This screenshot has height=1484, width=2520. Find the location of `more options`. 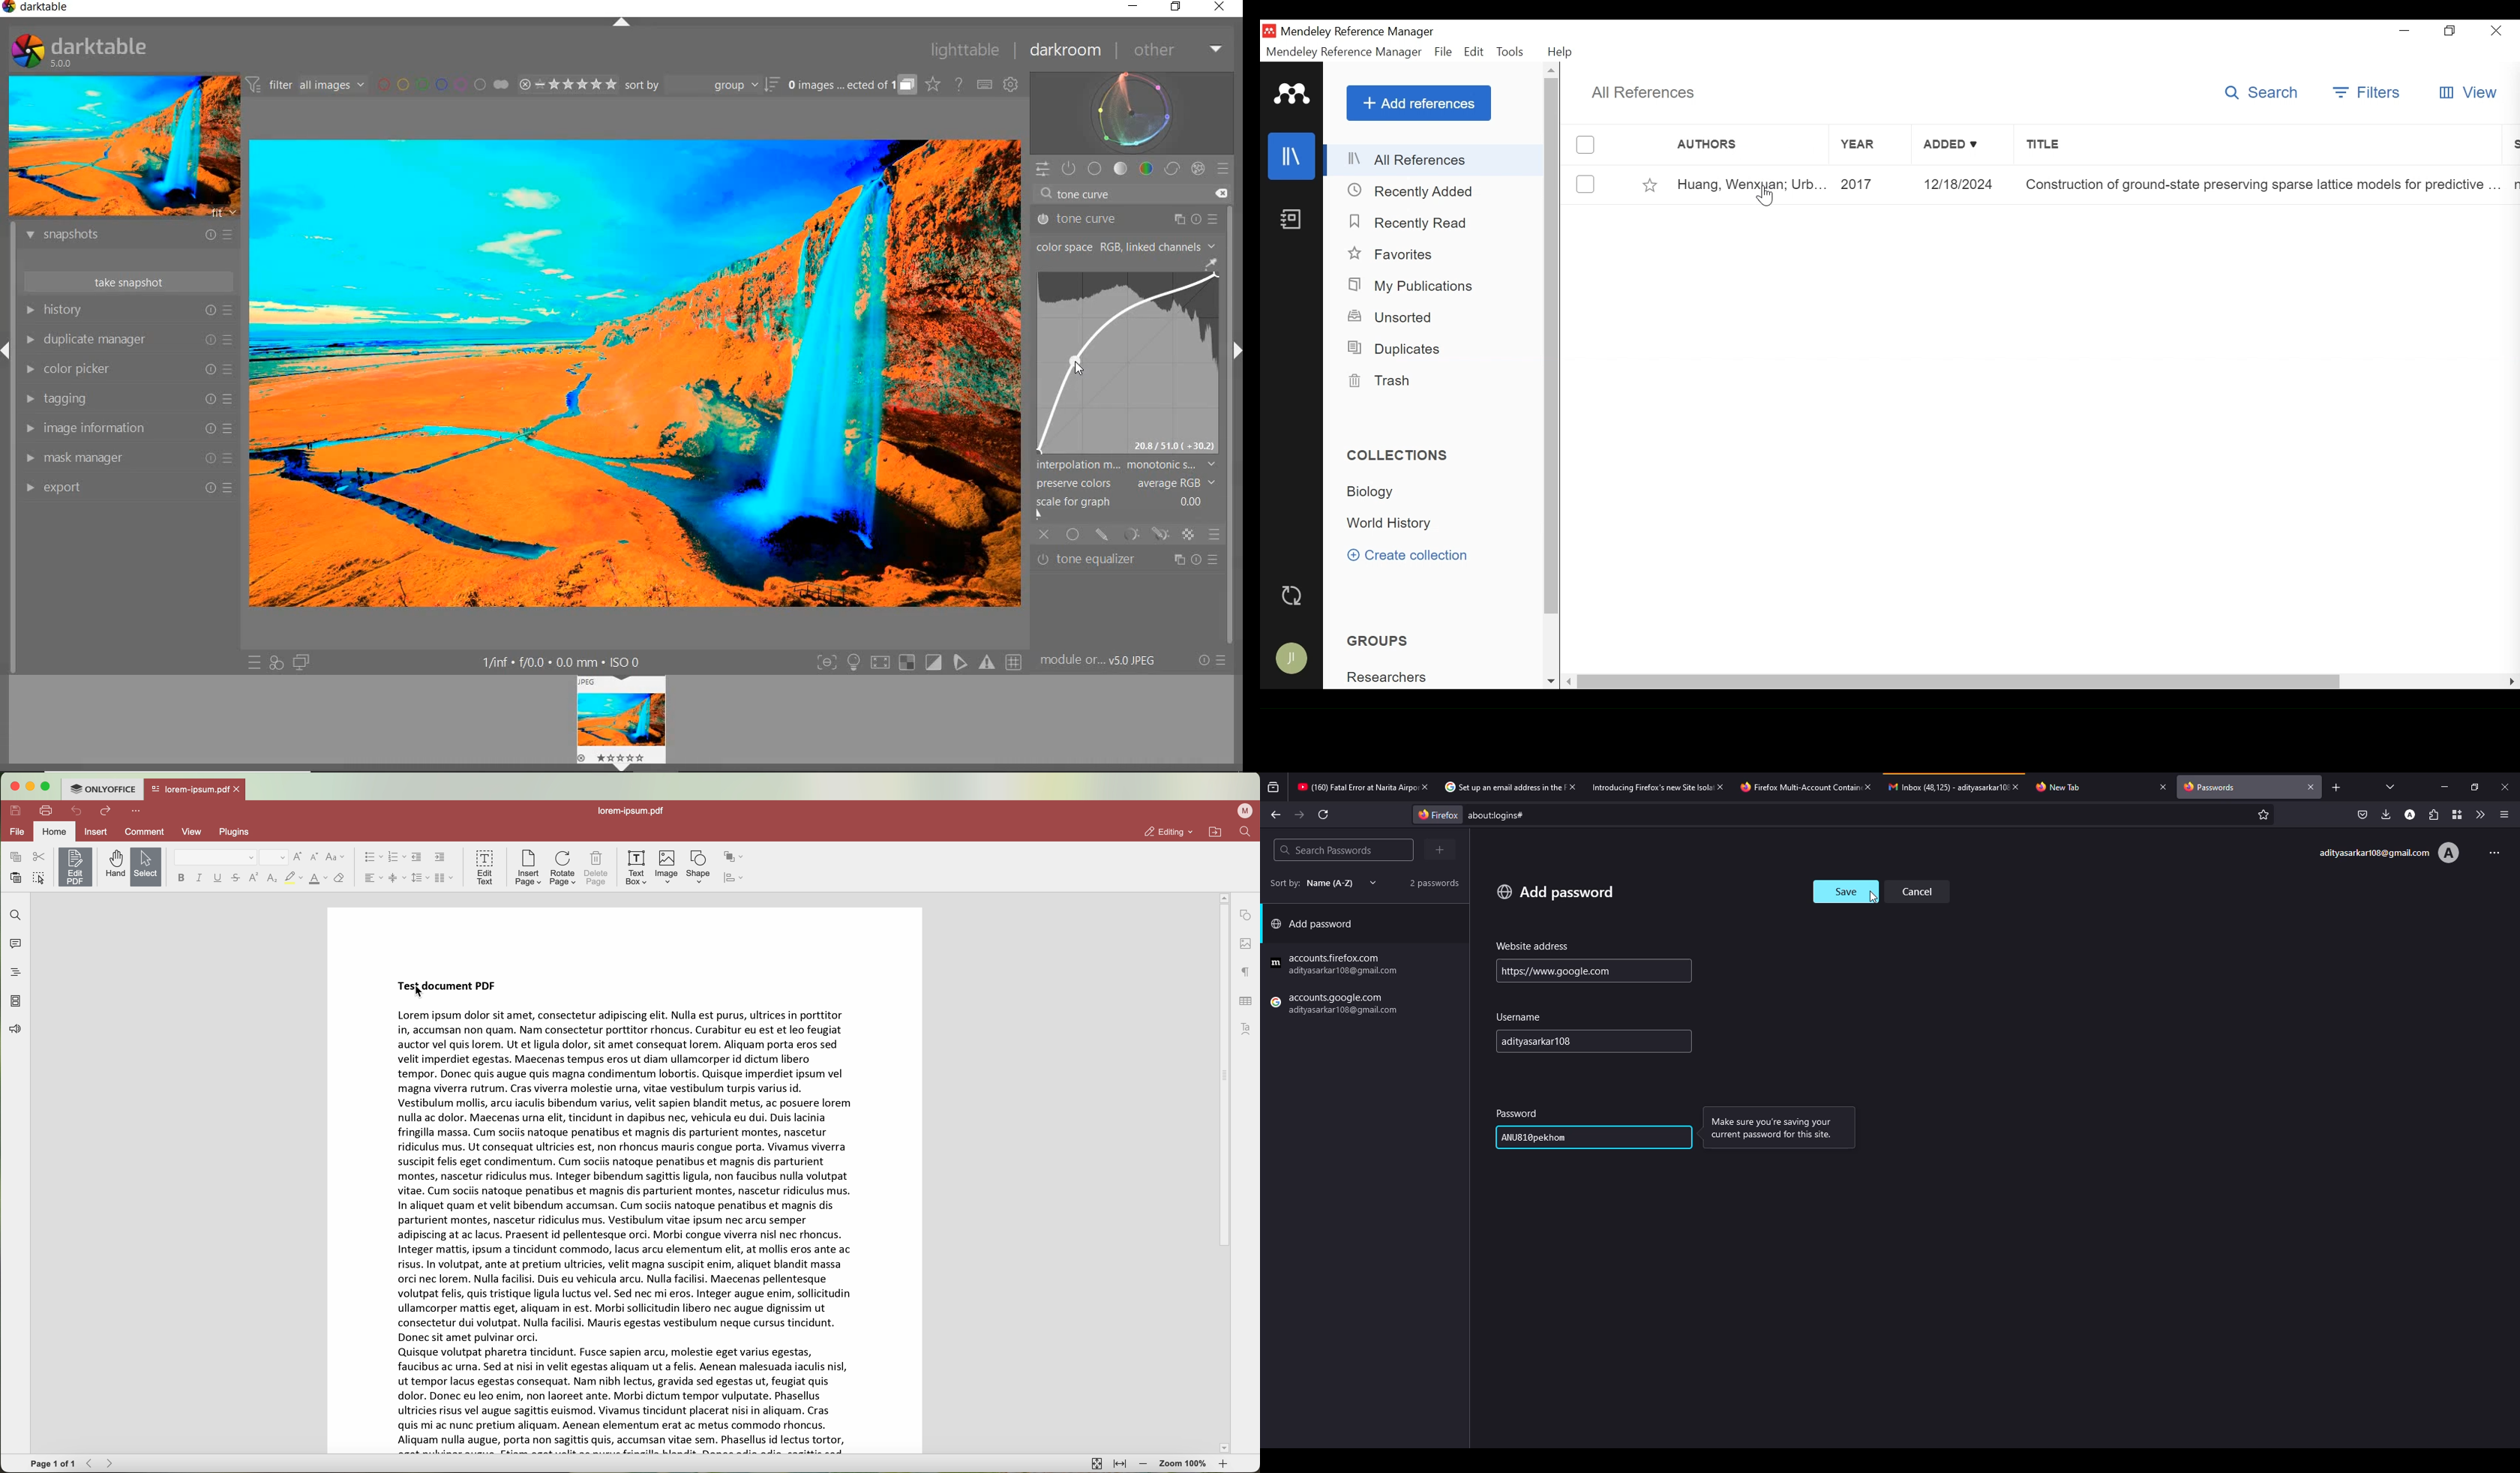

more options is located at coordinates (2490, 851).